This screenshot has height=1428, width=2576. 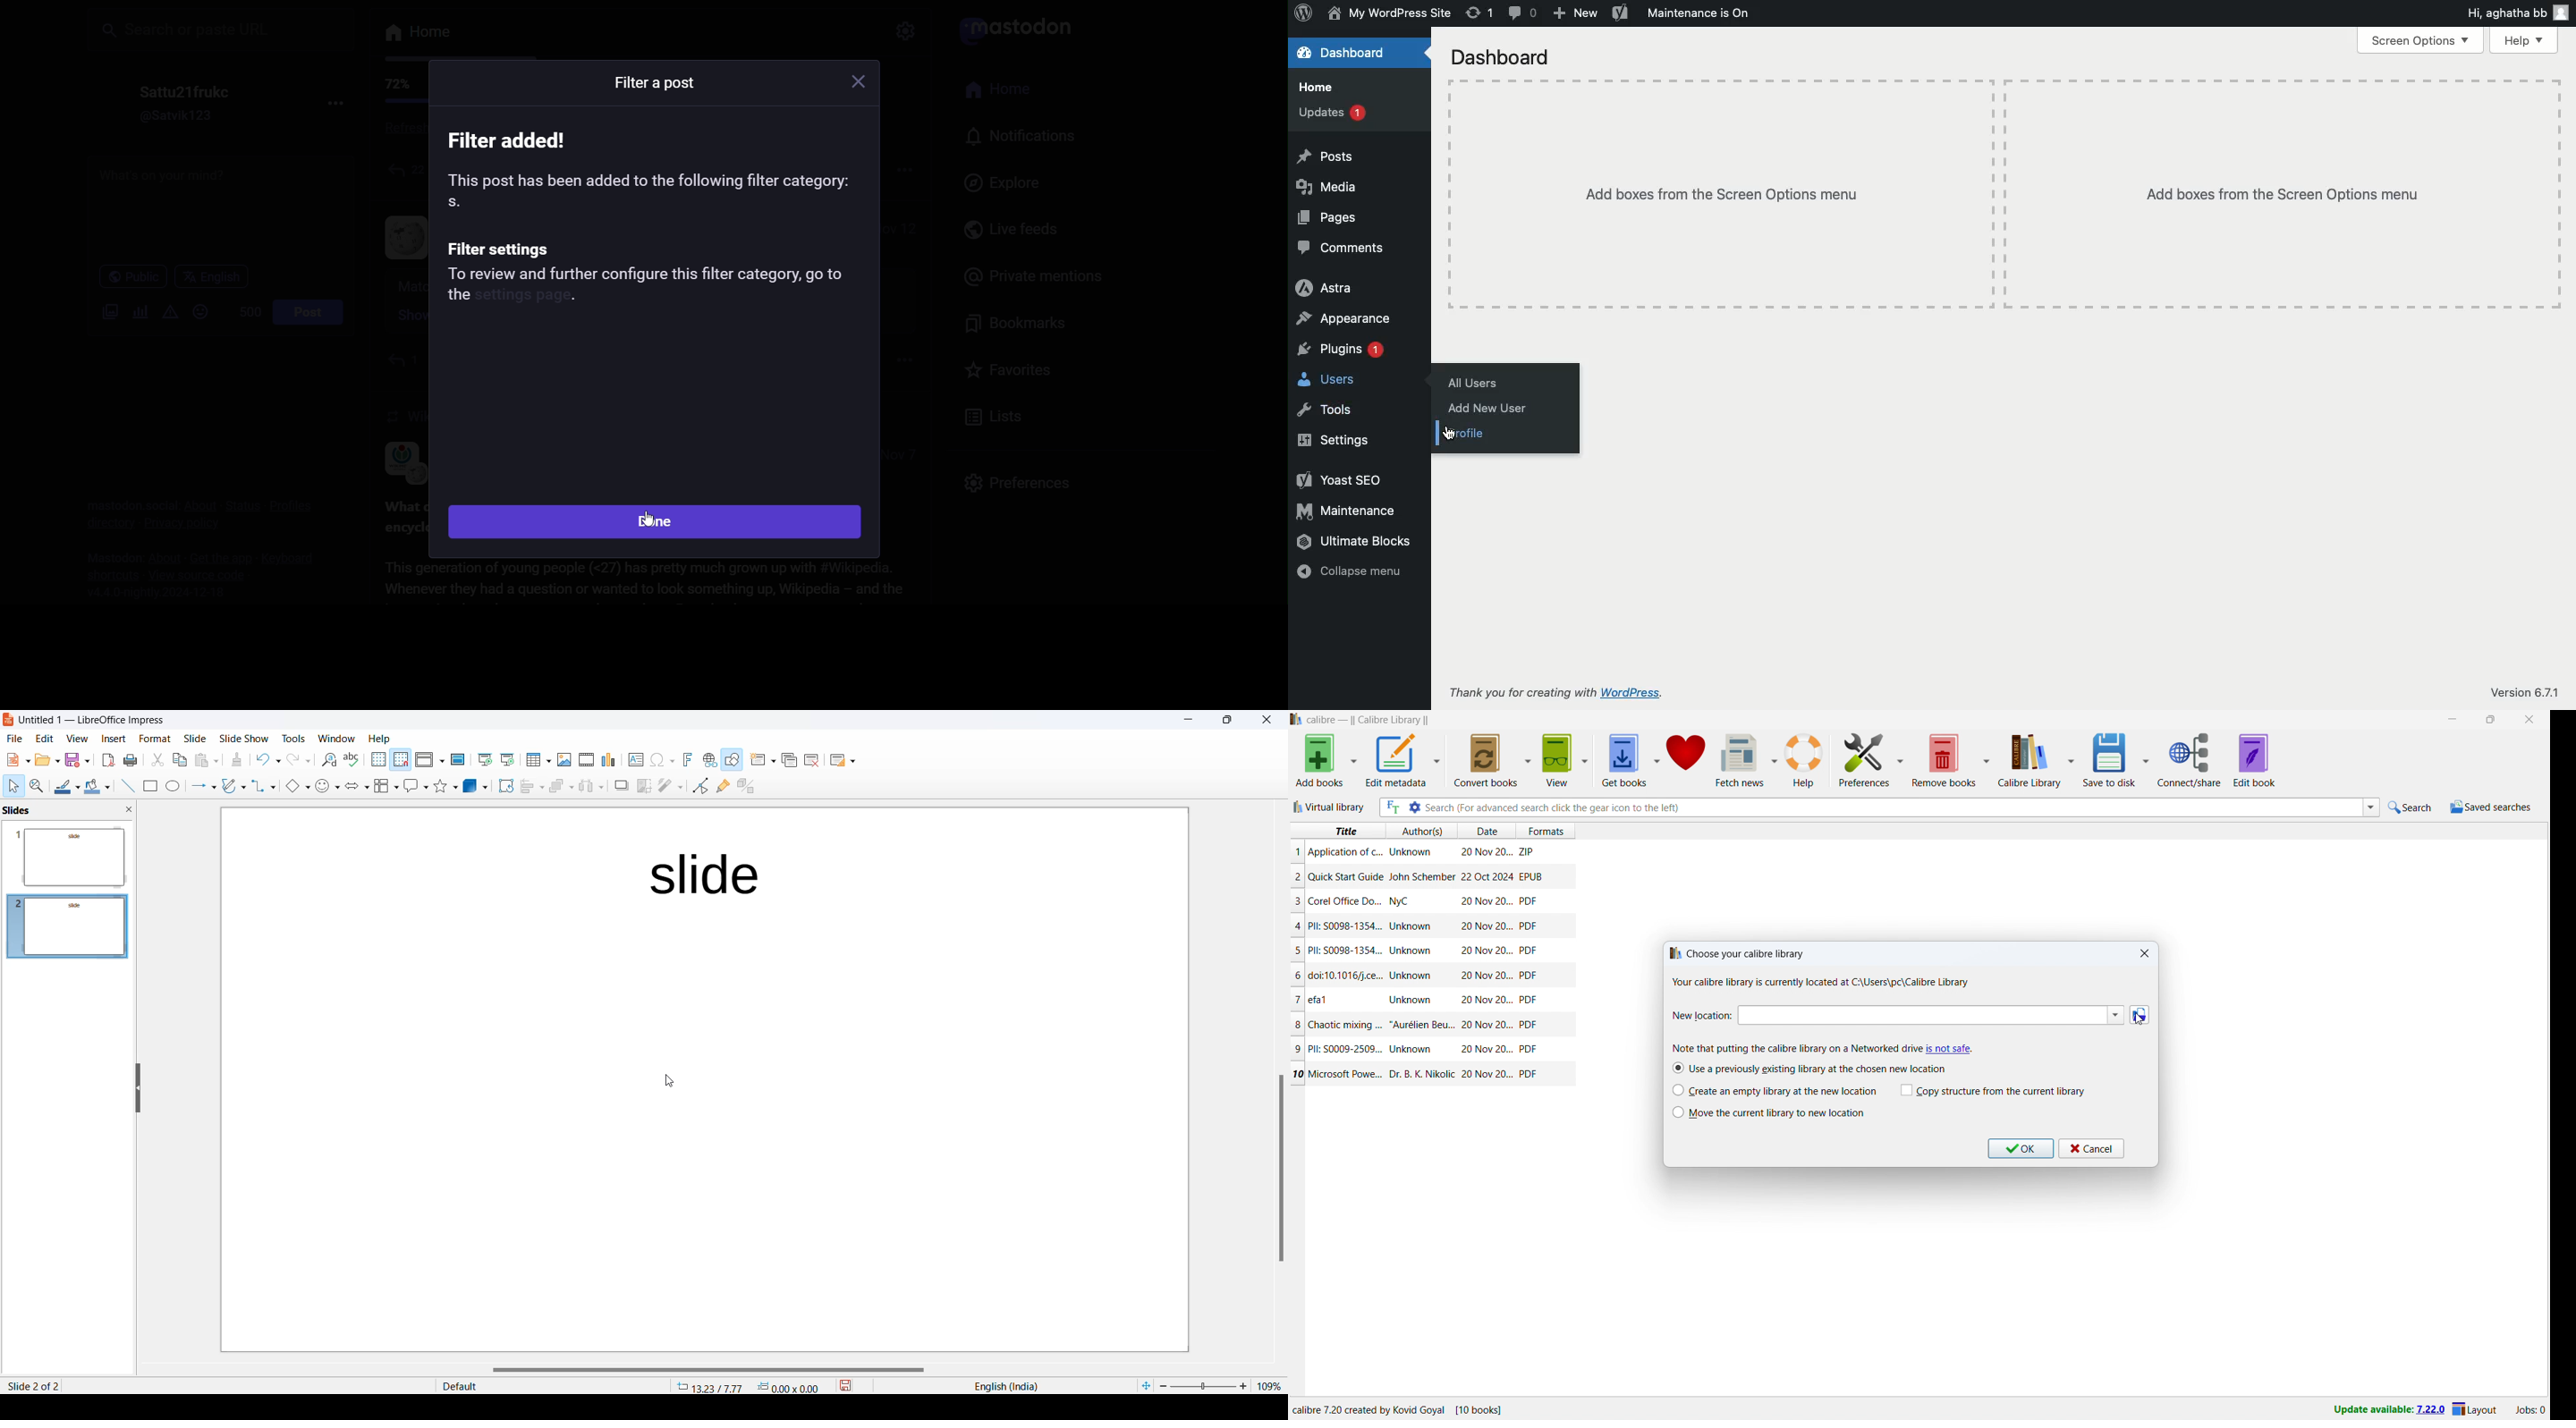 I want to click on Date, so click(x=1488, y=1025).